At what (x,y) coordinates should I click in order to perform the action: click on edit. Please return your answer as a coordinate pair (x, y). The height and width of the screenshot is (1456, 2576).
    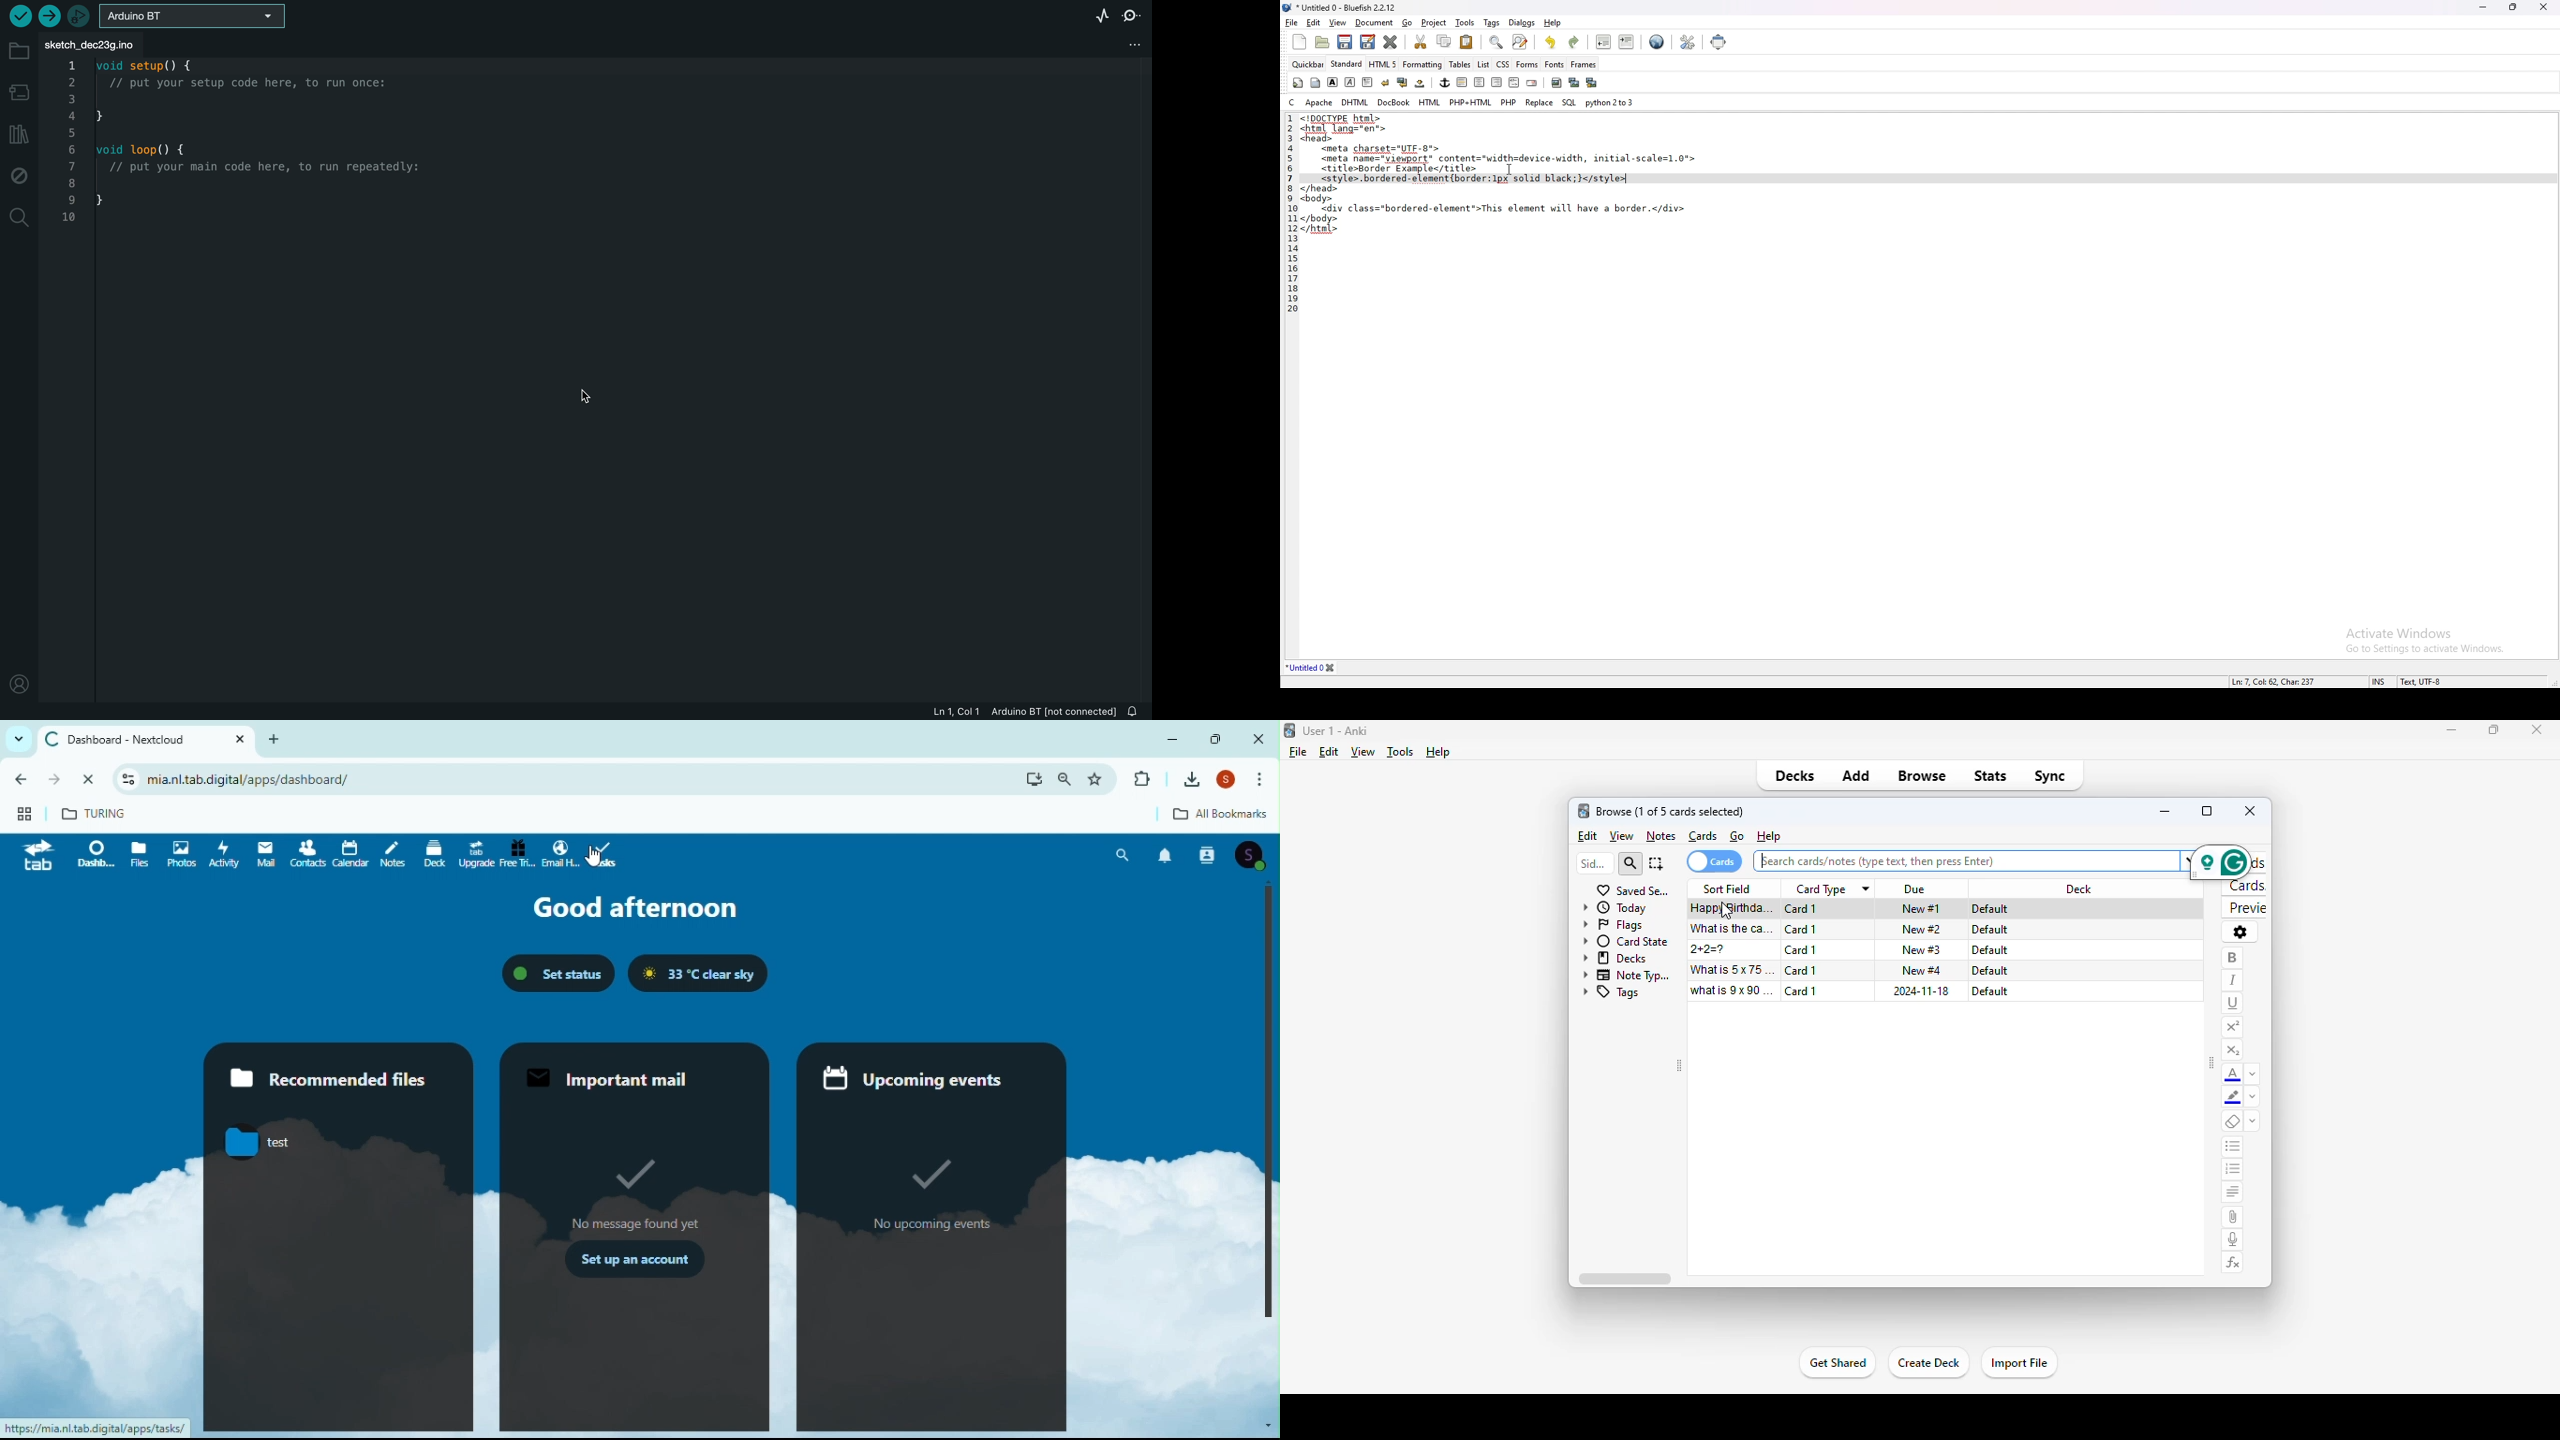
    Looking at the image, I should click on (1589, 836).